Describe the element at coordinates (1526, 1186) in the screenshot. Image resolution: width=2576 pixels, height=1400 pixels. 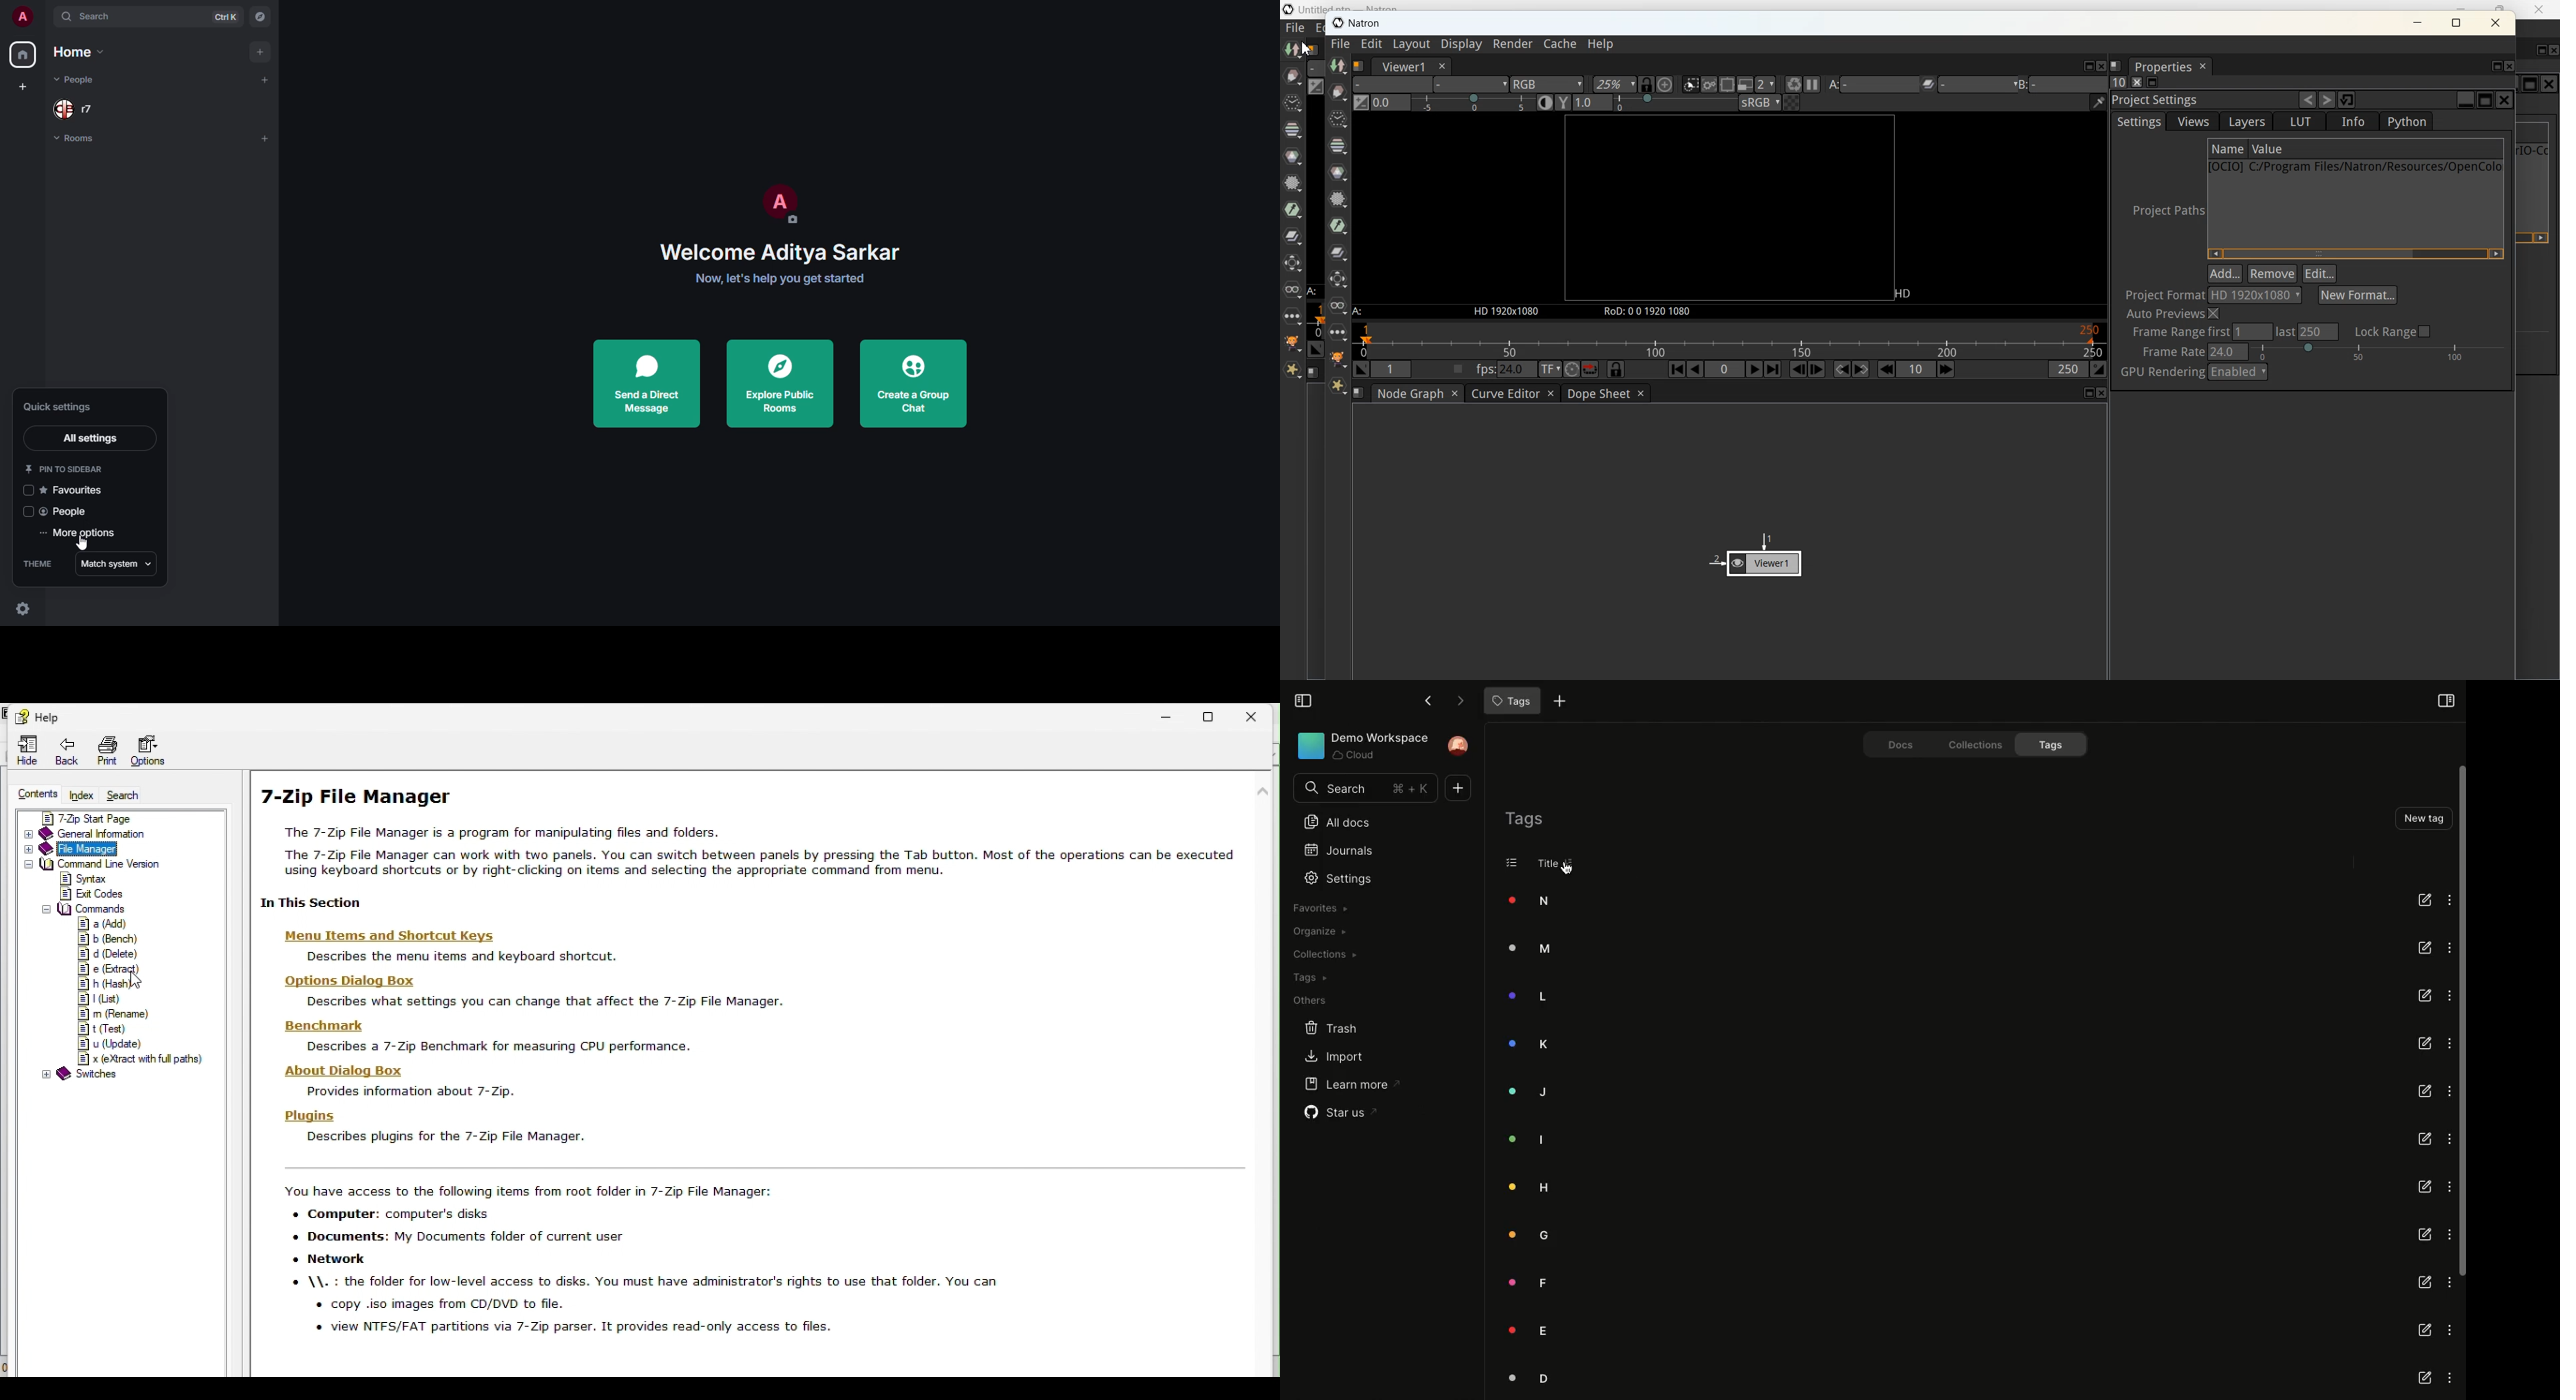
I see `H` at that location.